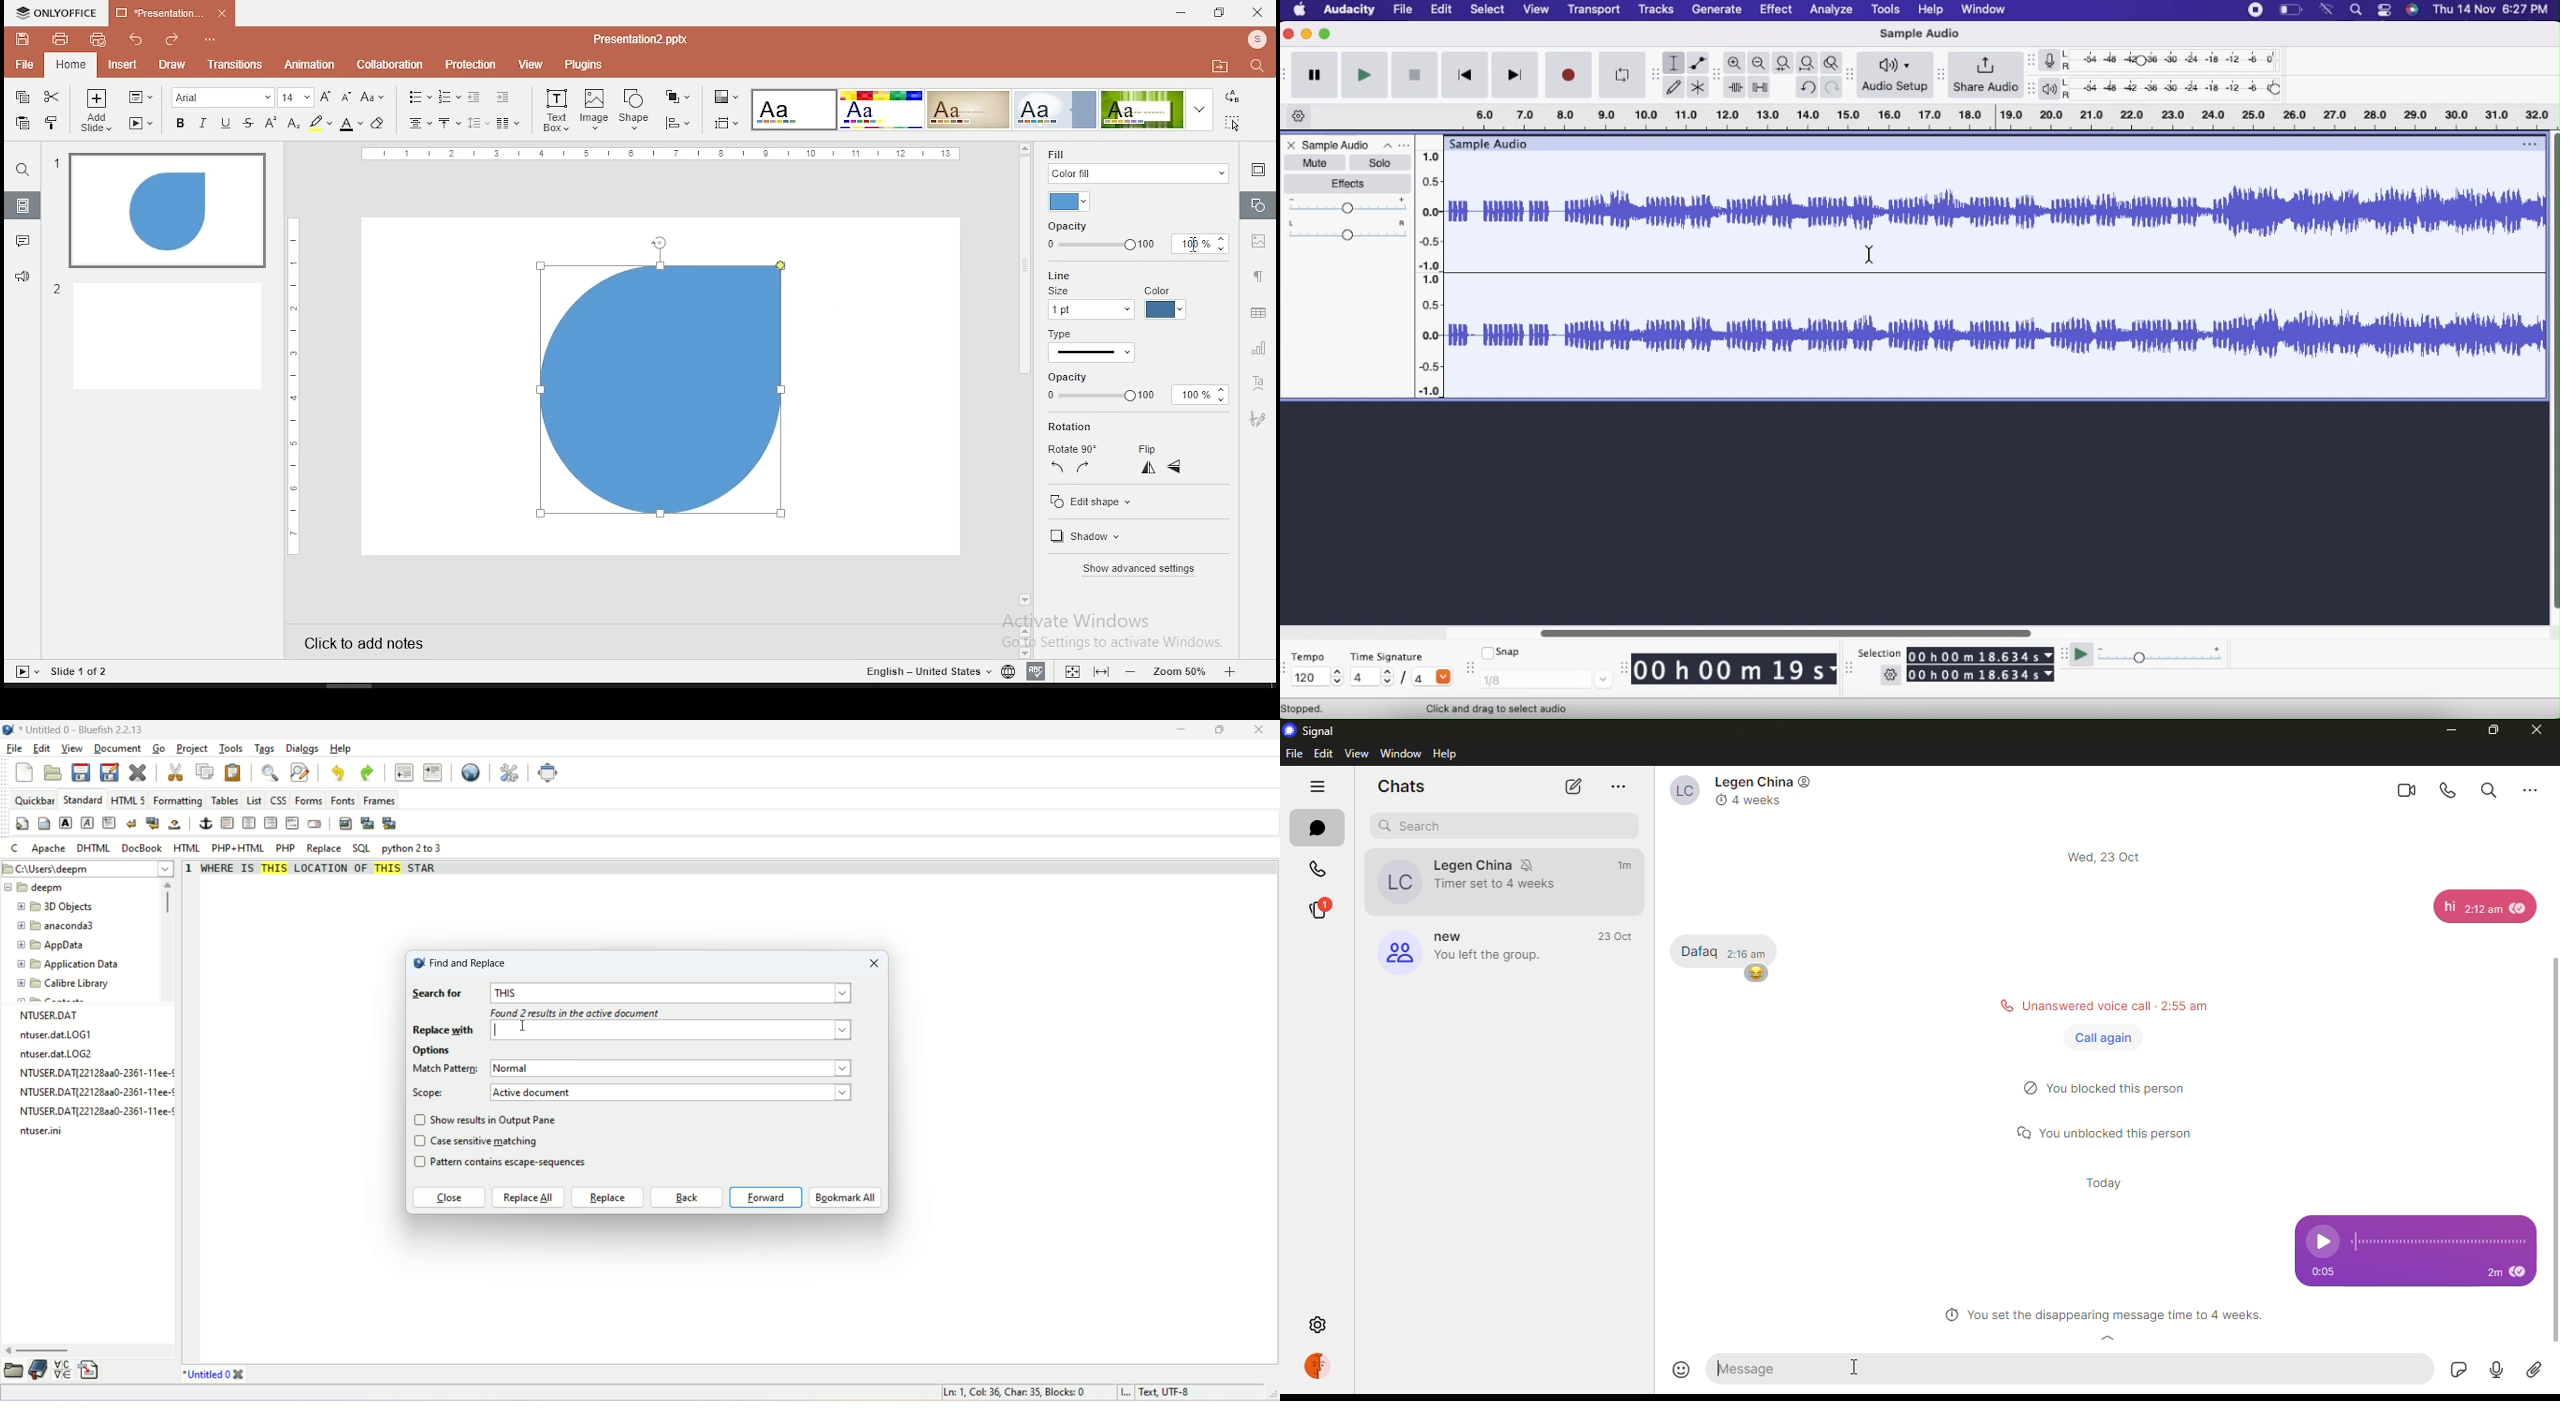 The height and width of the screenshot is (1428, 2576). I want to click on clone formatting, so click(52, 121).